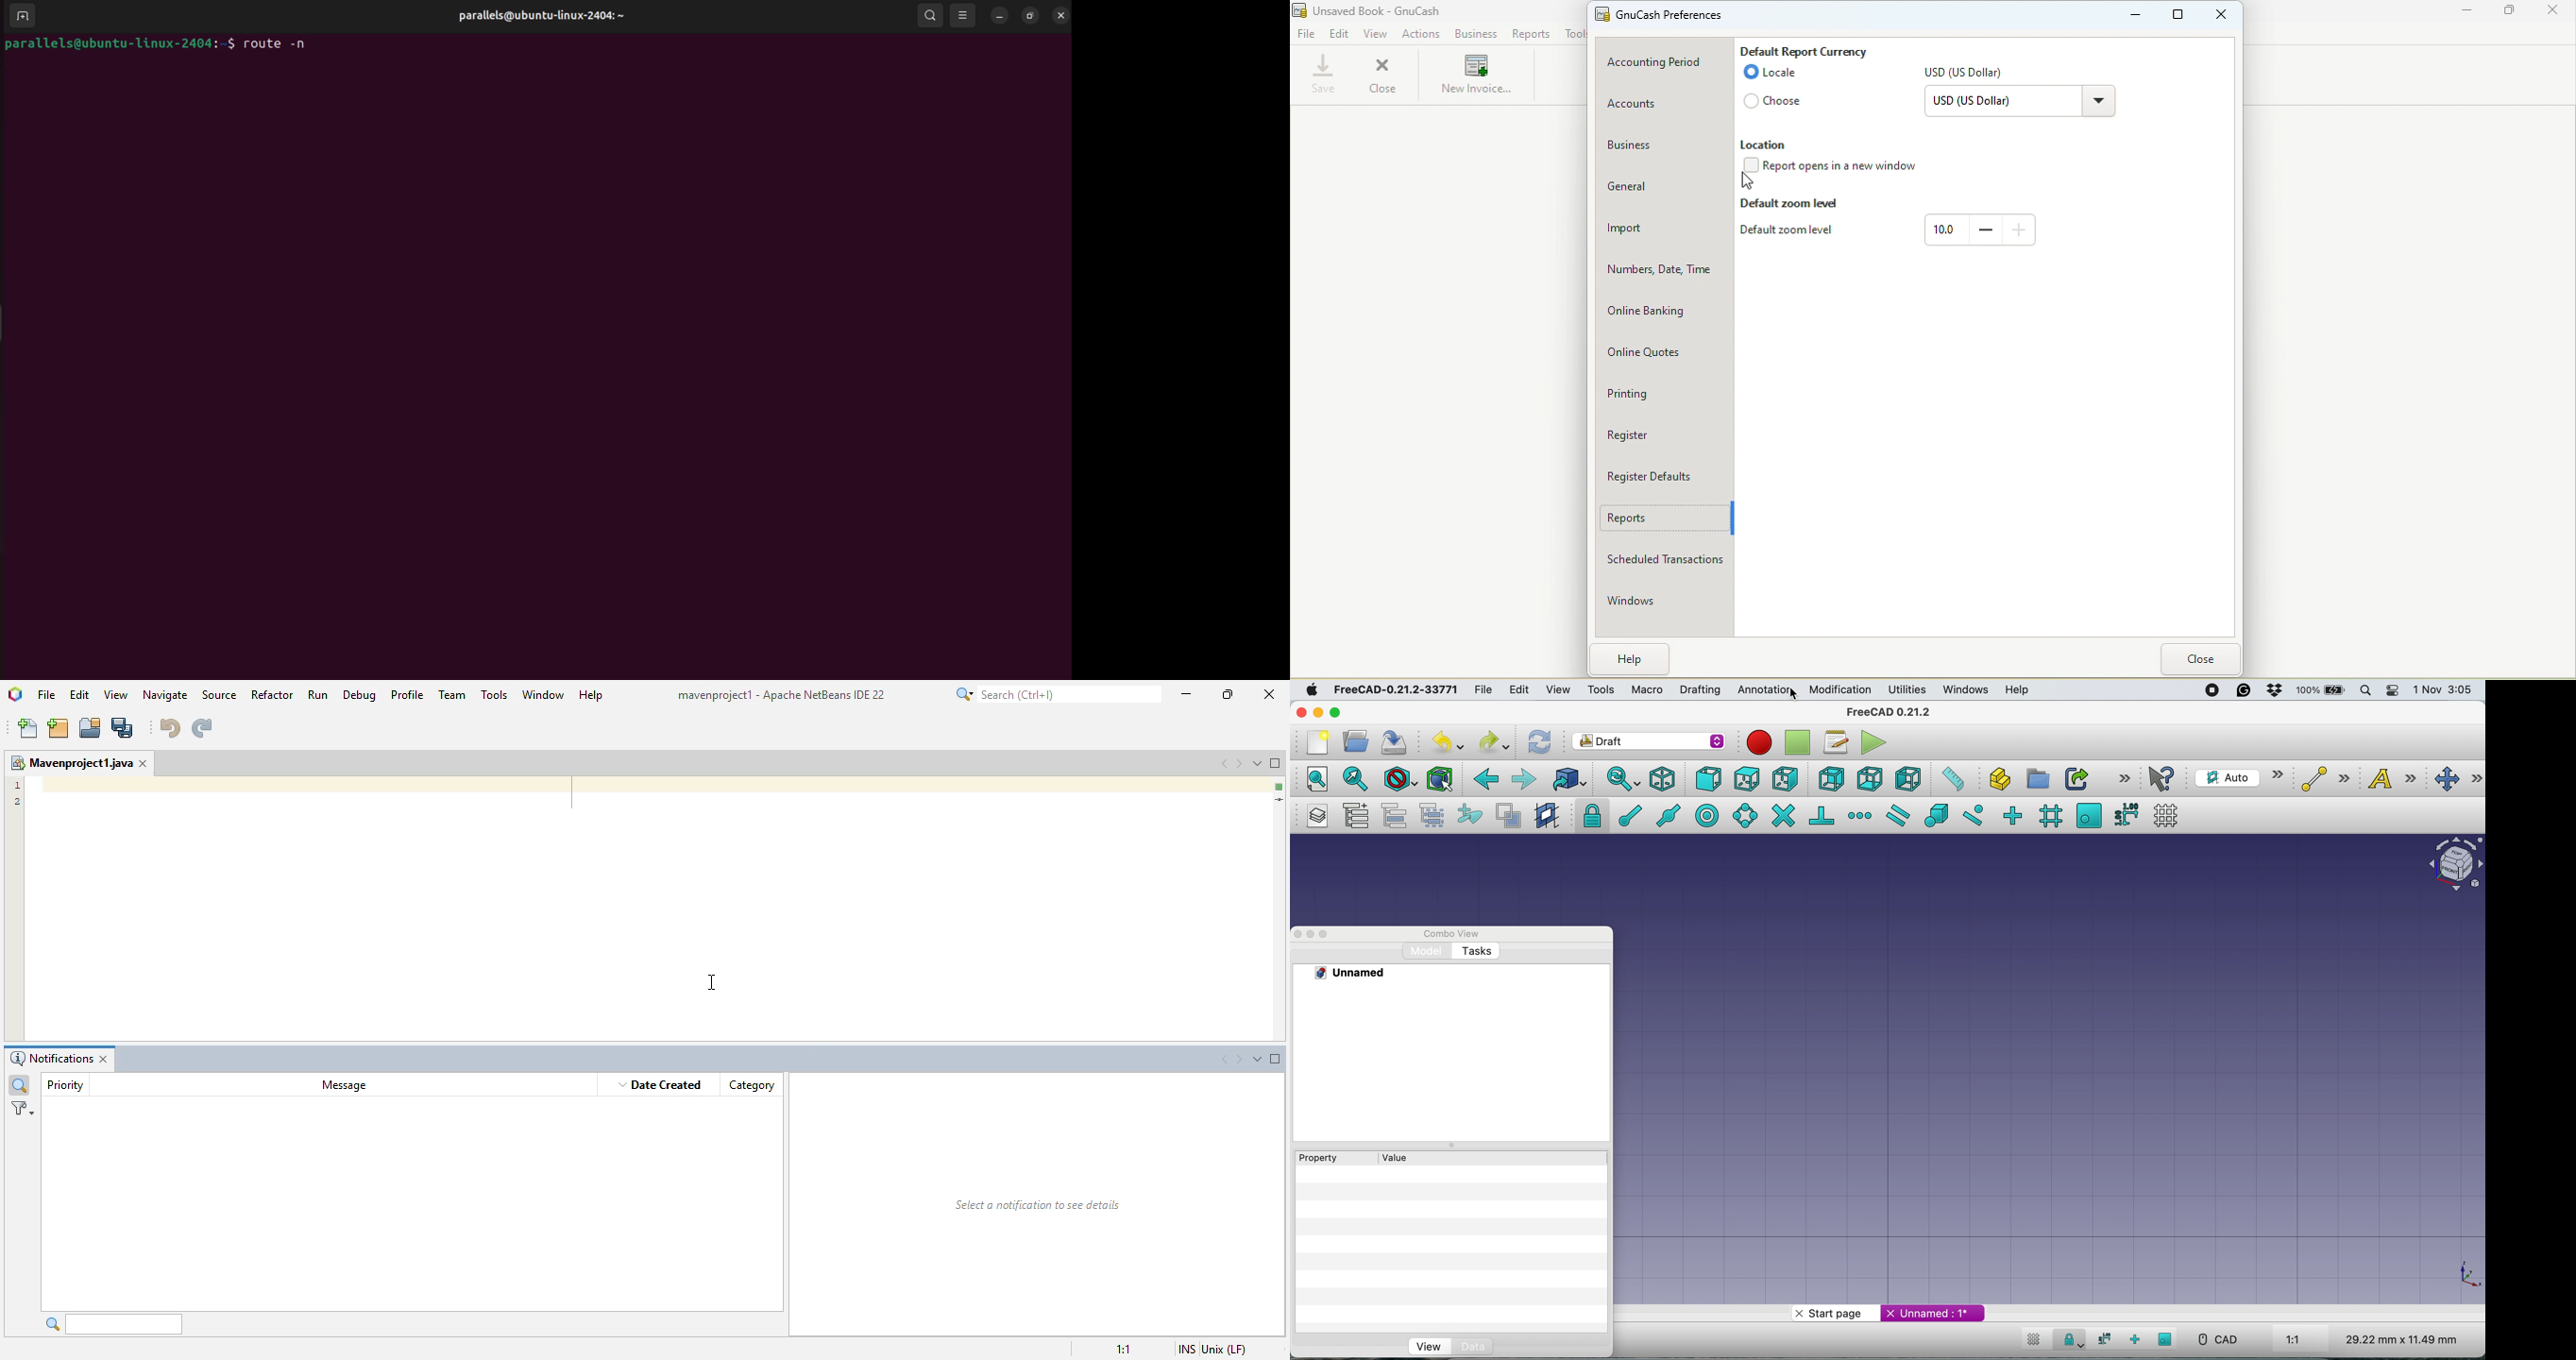  What do you see at coordinates (1776, 104) in the screenshot?
I see `Choose` at bounding box center [1776, 104].